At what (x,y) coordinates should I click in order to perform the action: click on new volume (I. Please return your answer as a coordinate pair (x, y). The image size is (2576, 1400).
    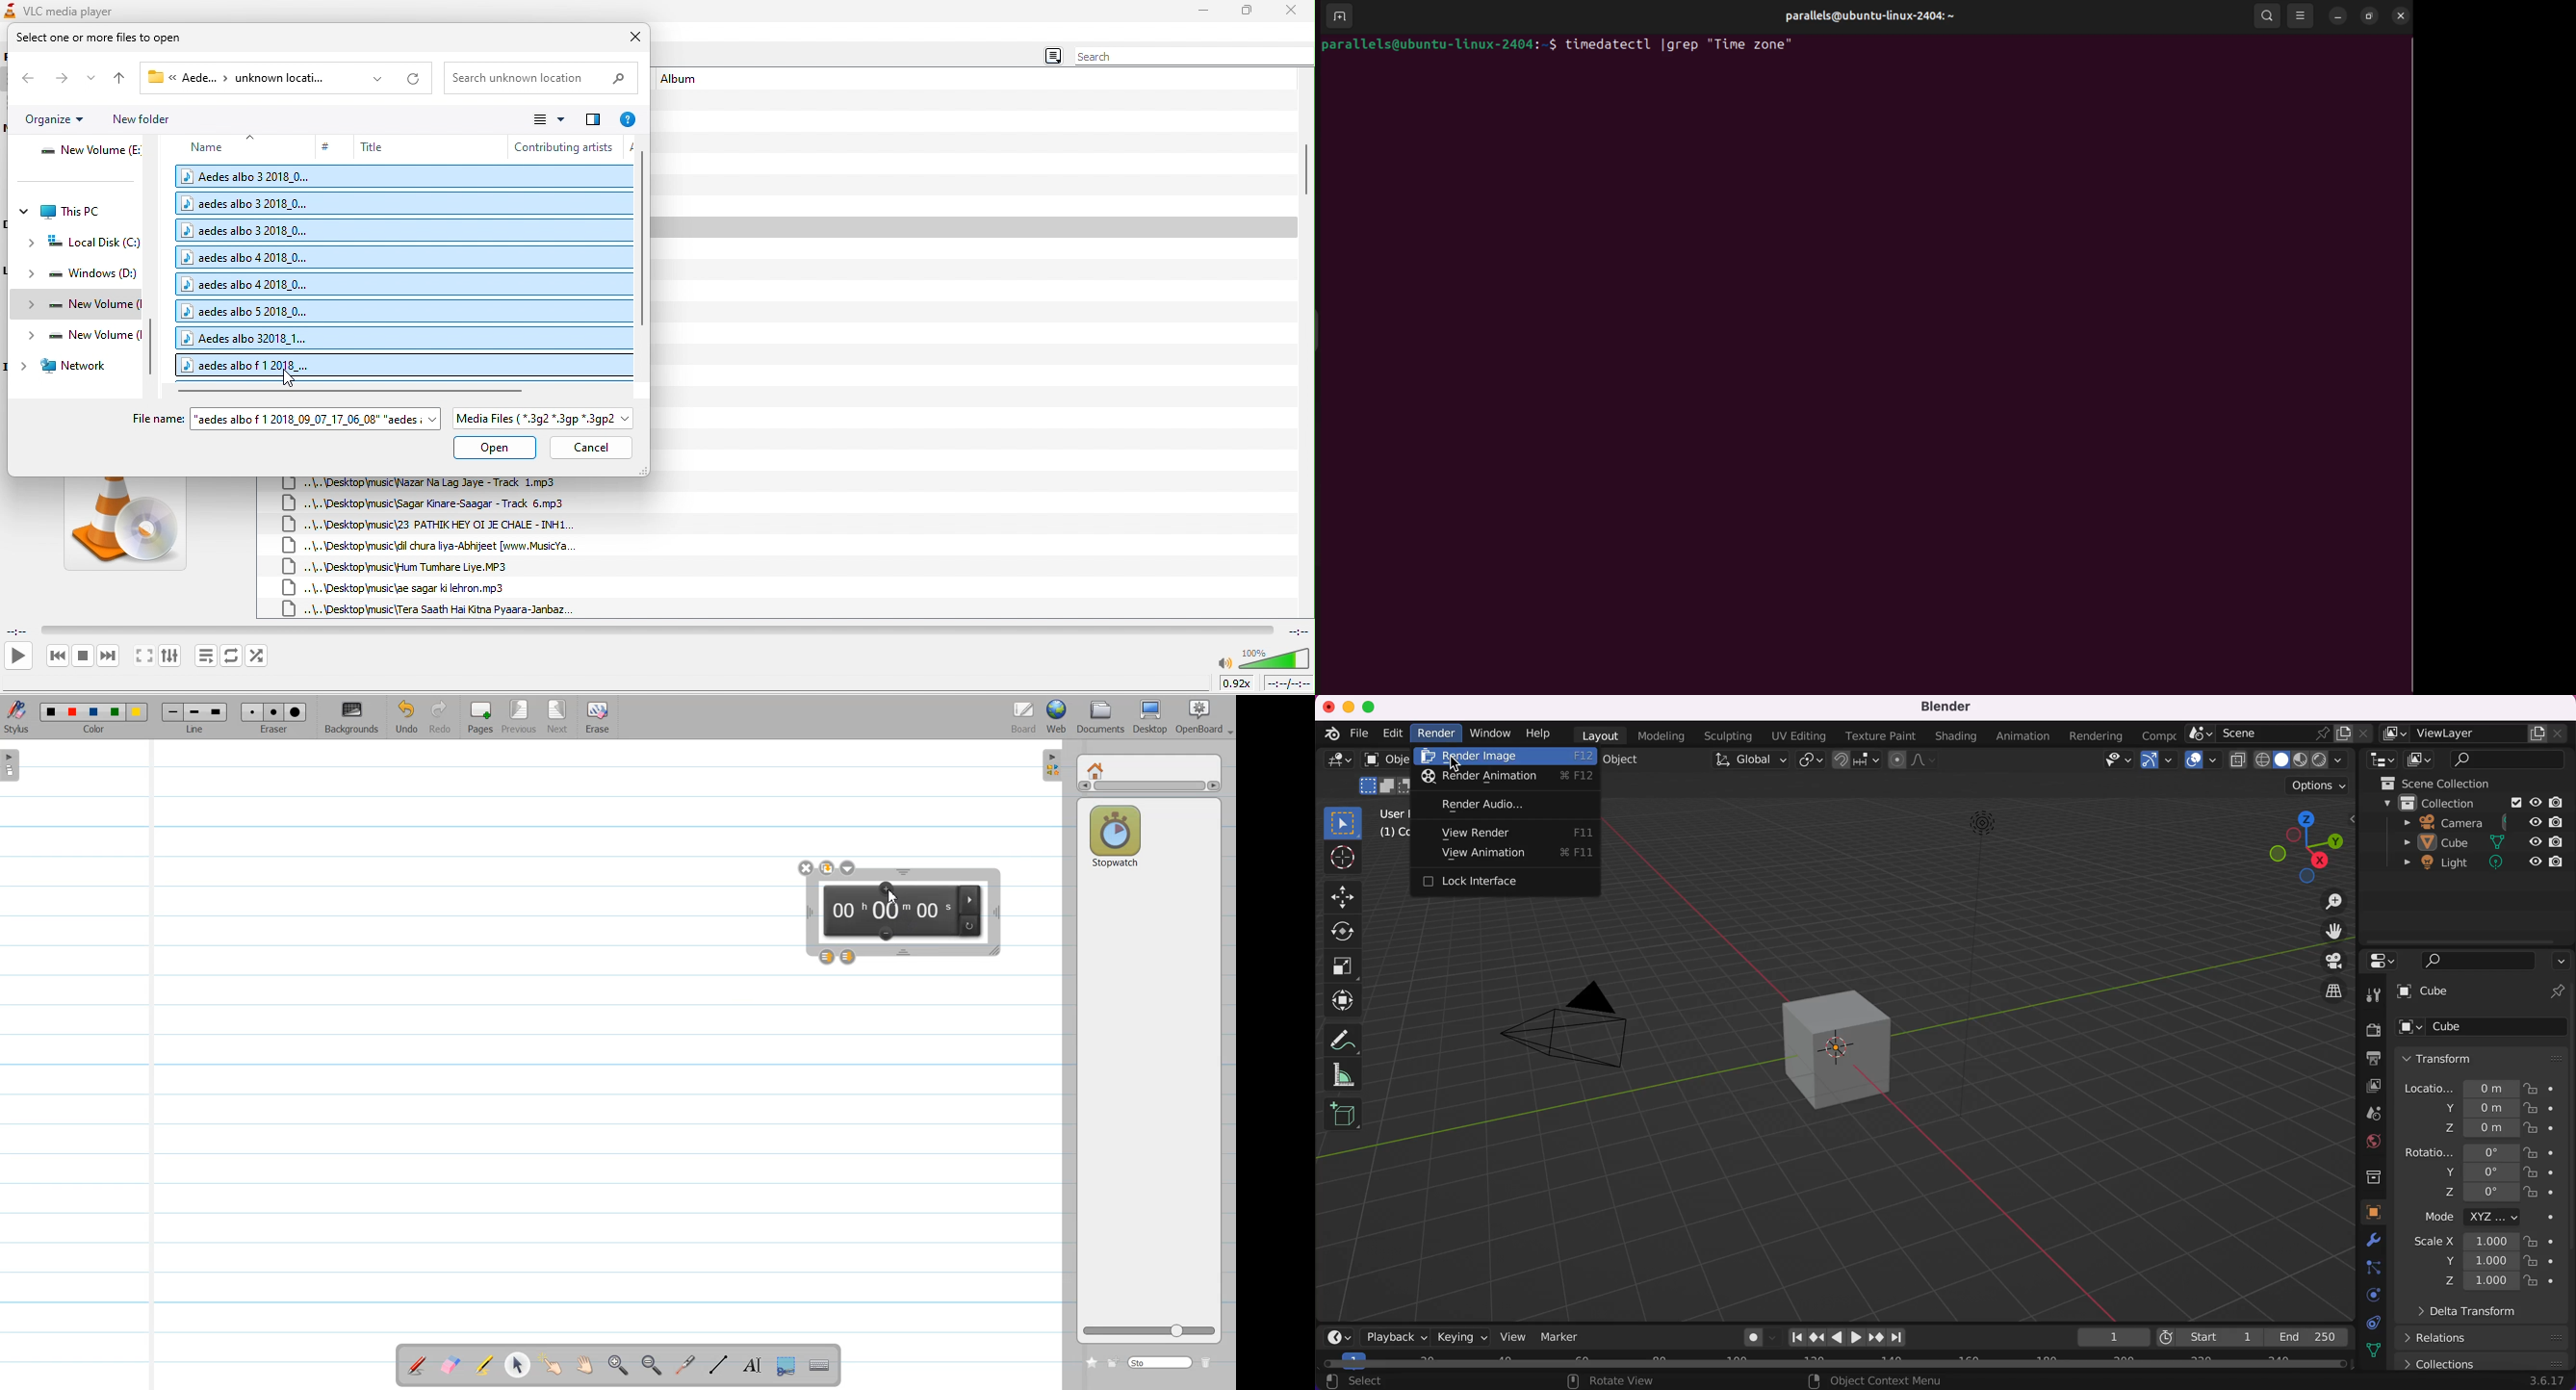
    Looking at the image, I should click on (79, 336).